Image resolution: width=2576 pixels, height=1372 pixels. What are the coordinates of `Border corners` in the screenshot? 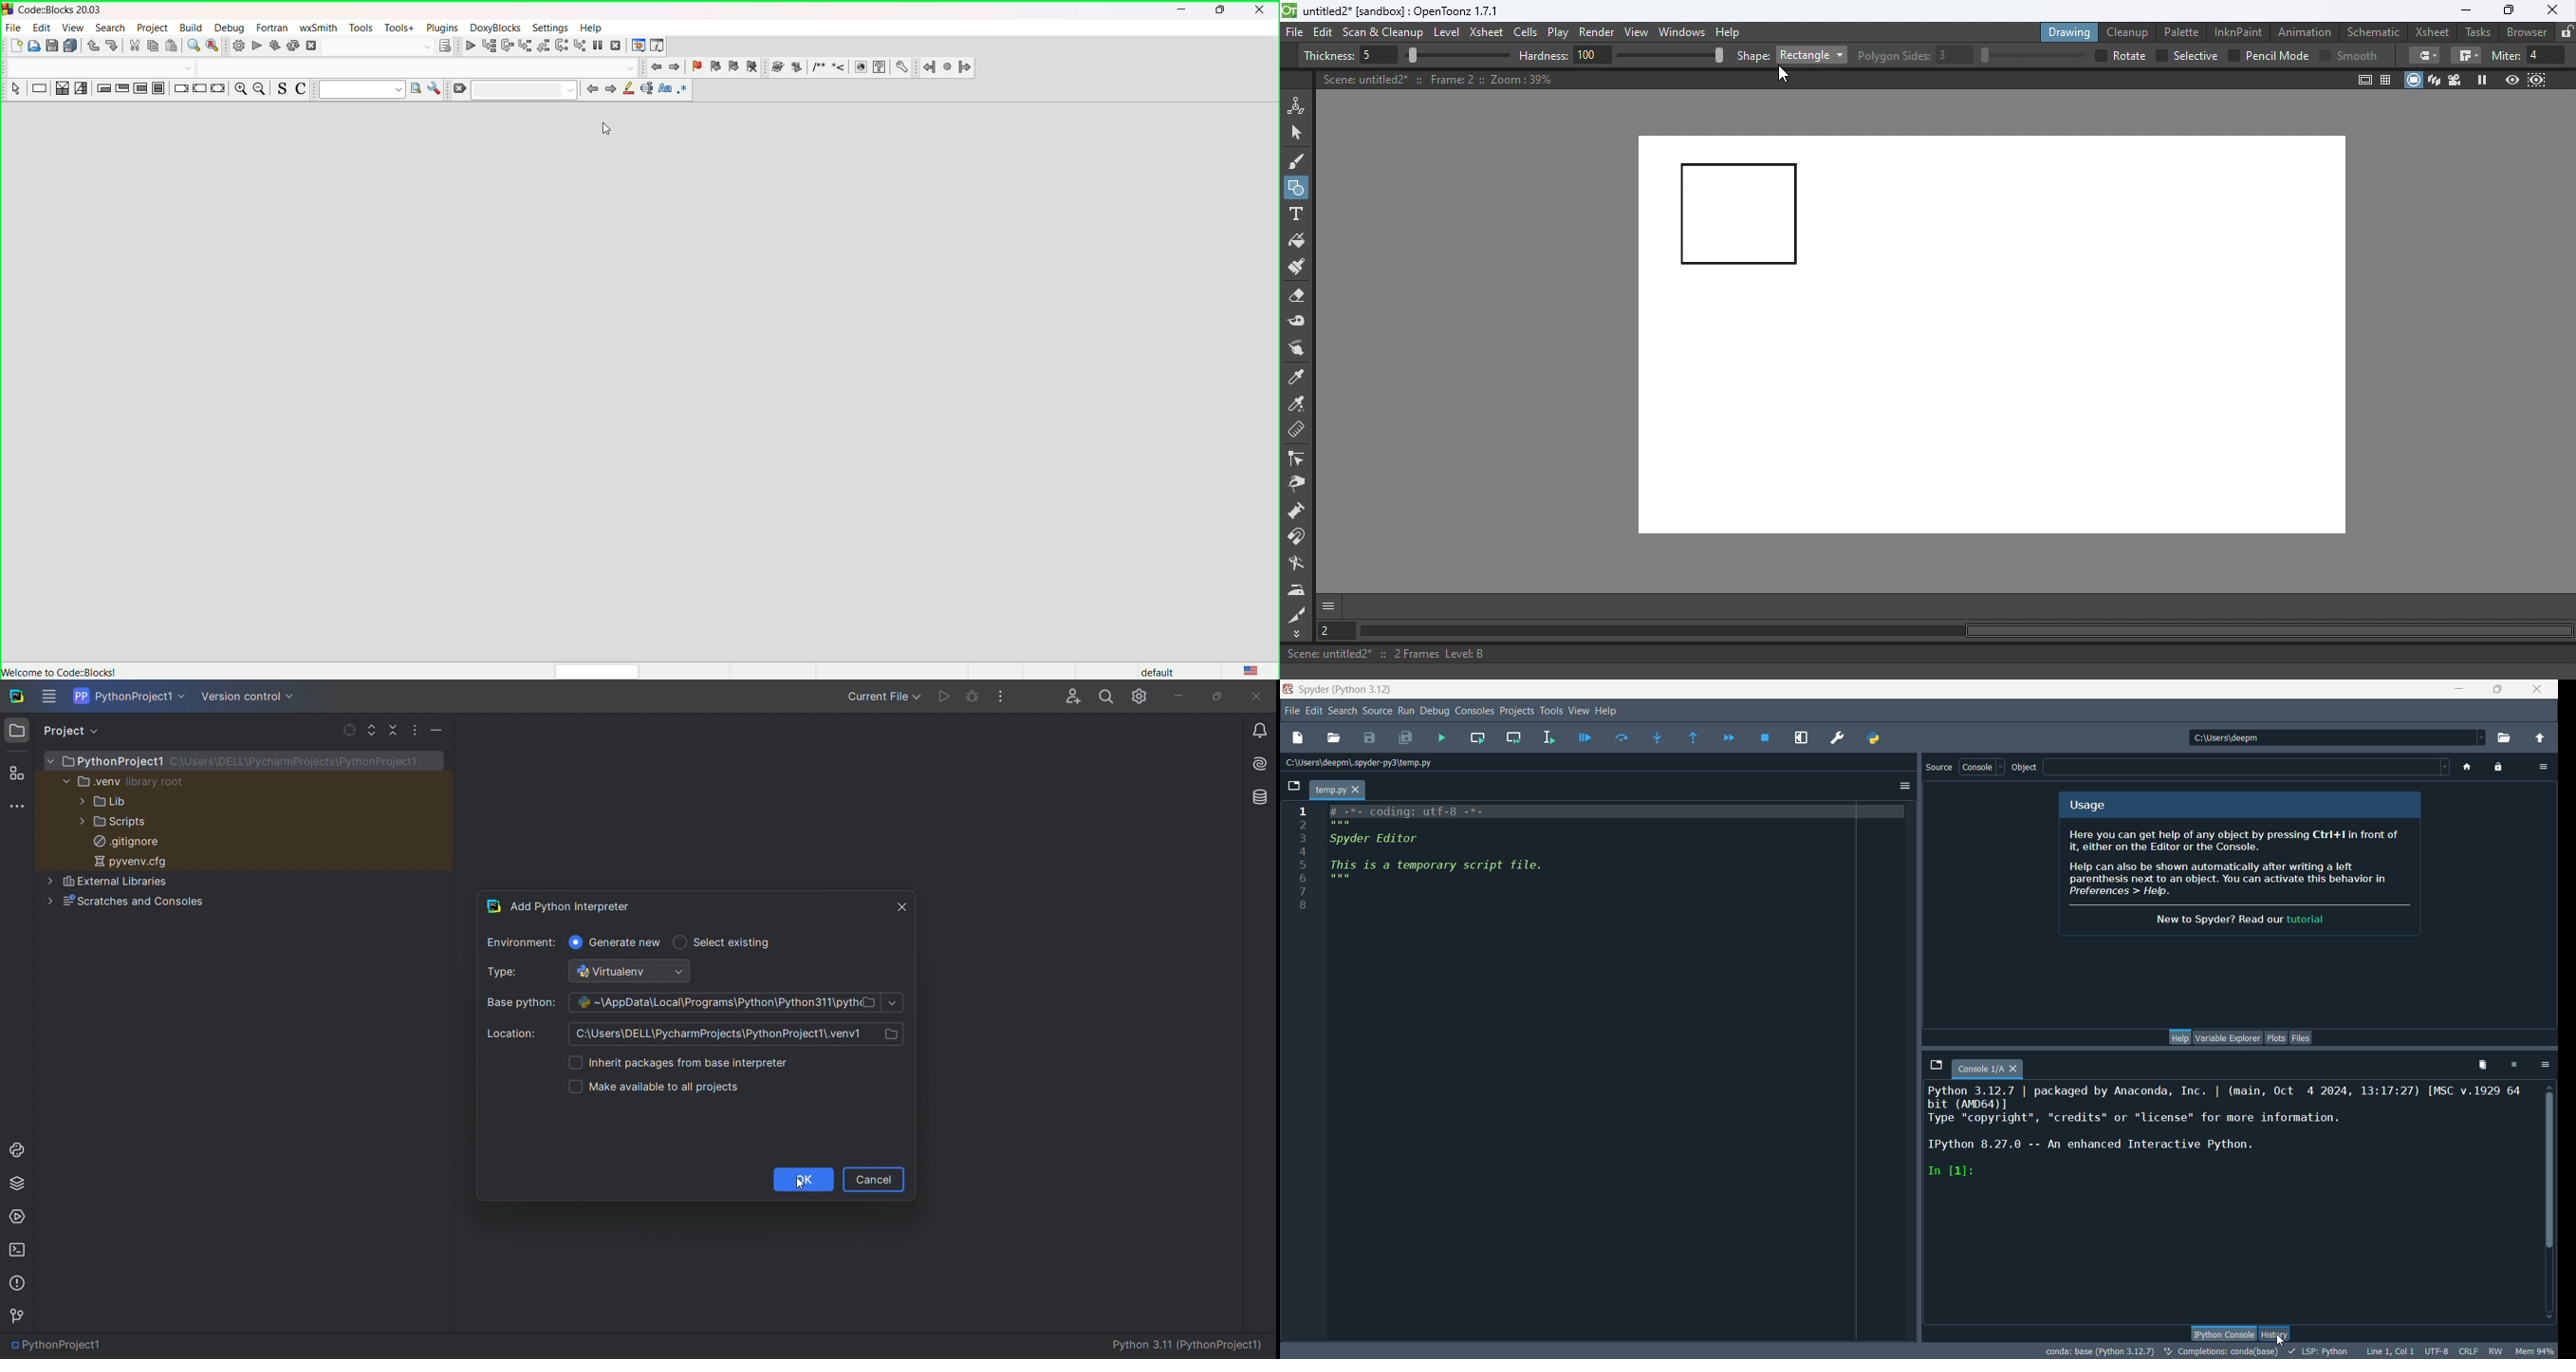 It's located at (2466, 56).